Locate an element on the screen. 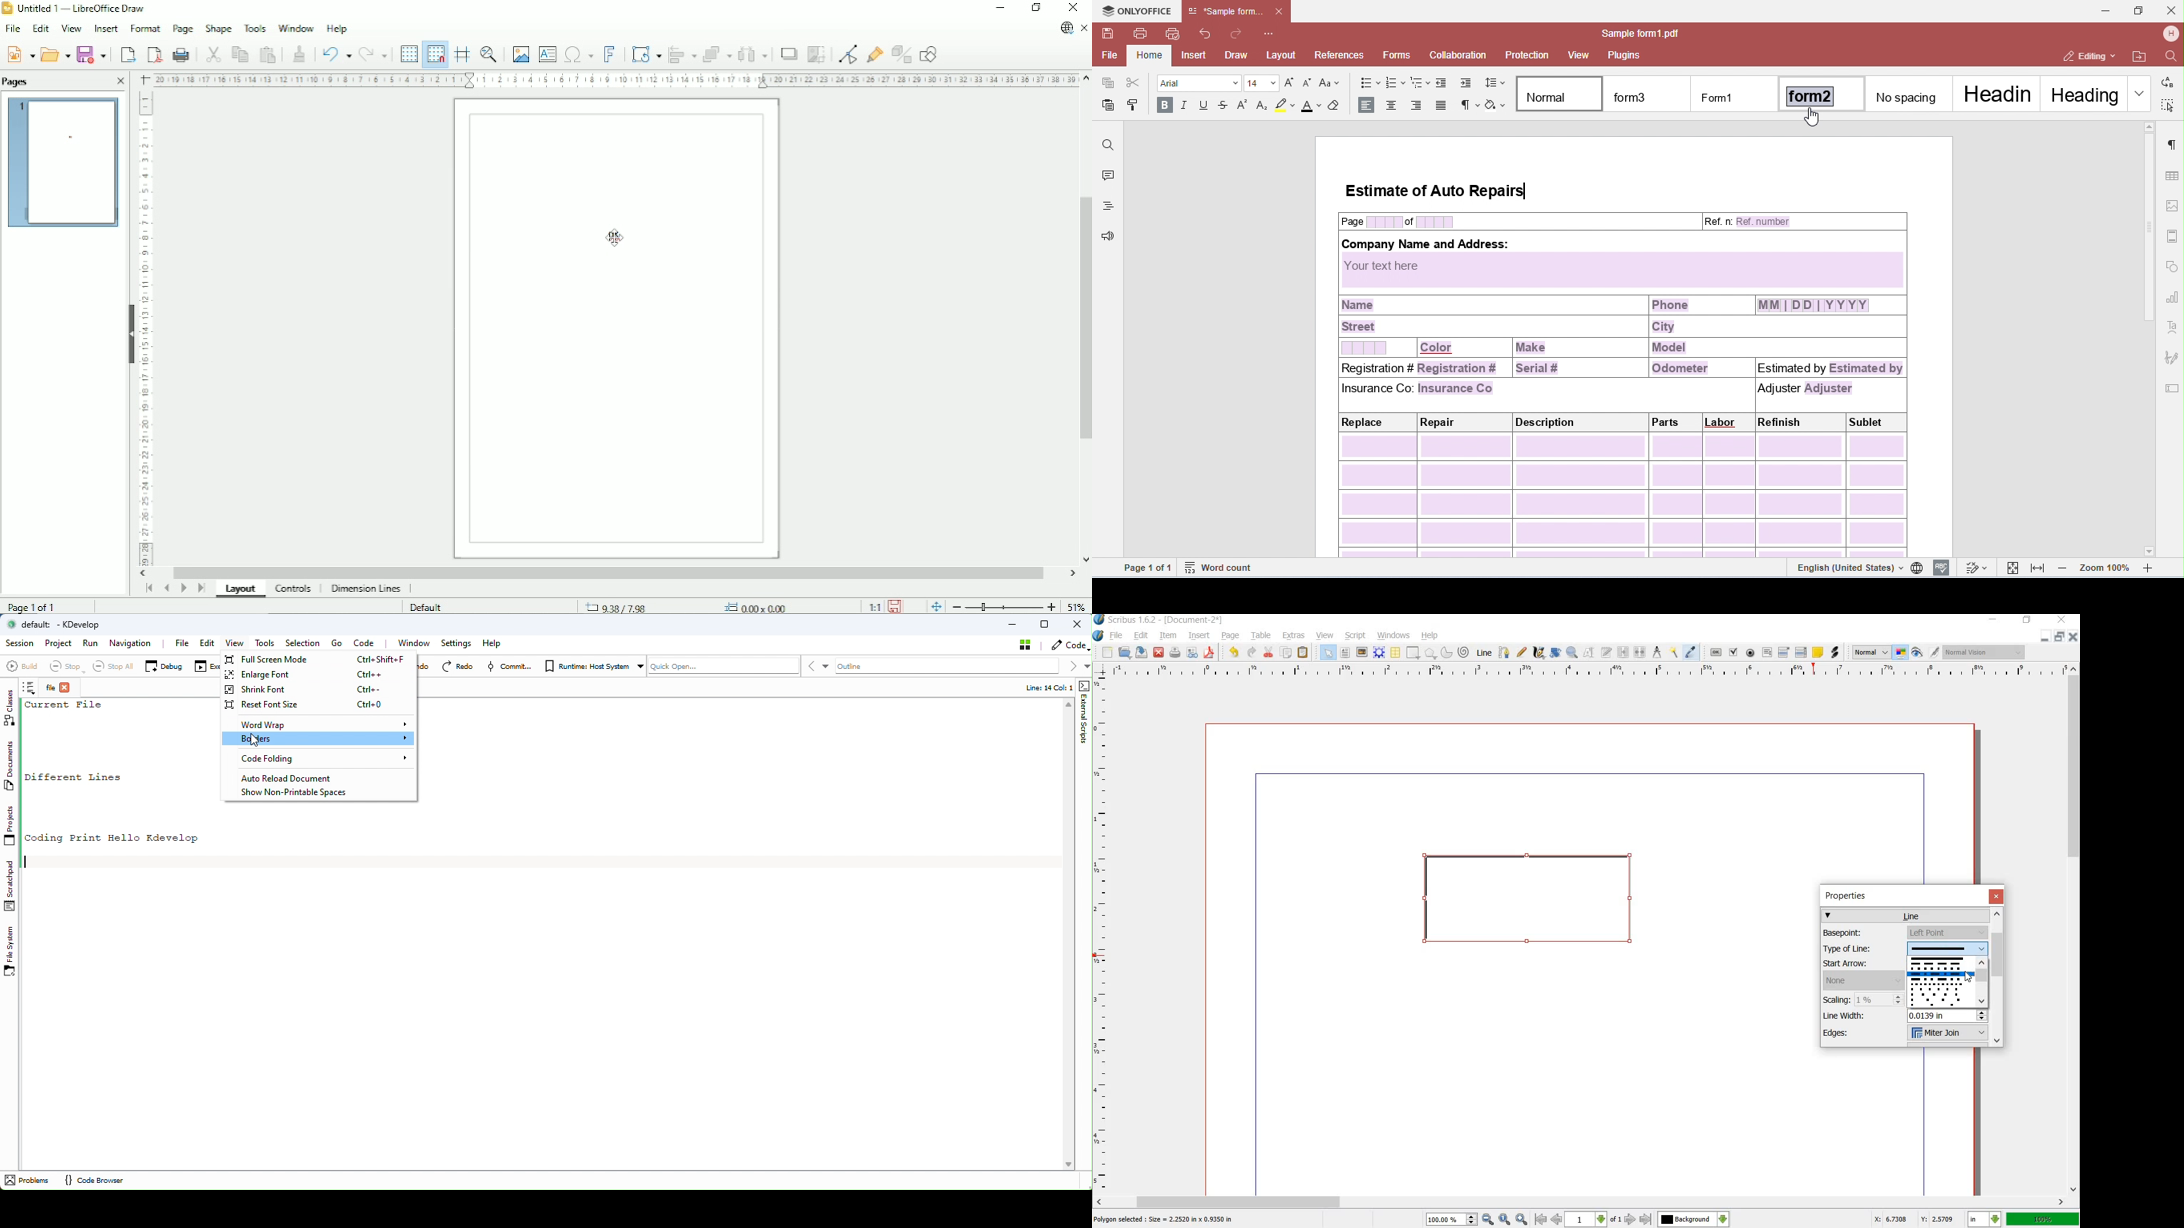 The width and height of the screenshot is (2184, 1232). Undo is located at coordinates (334, 54).